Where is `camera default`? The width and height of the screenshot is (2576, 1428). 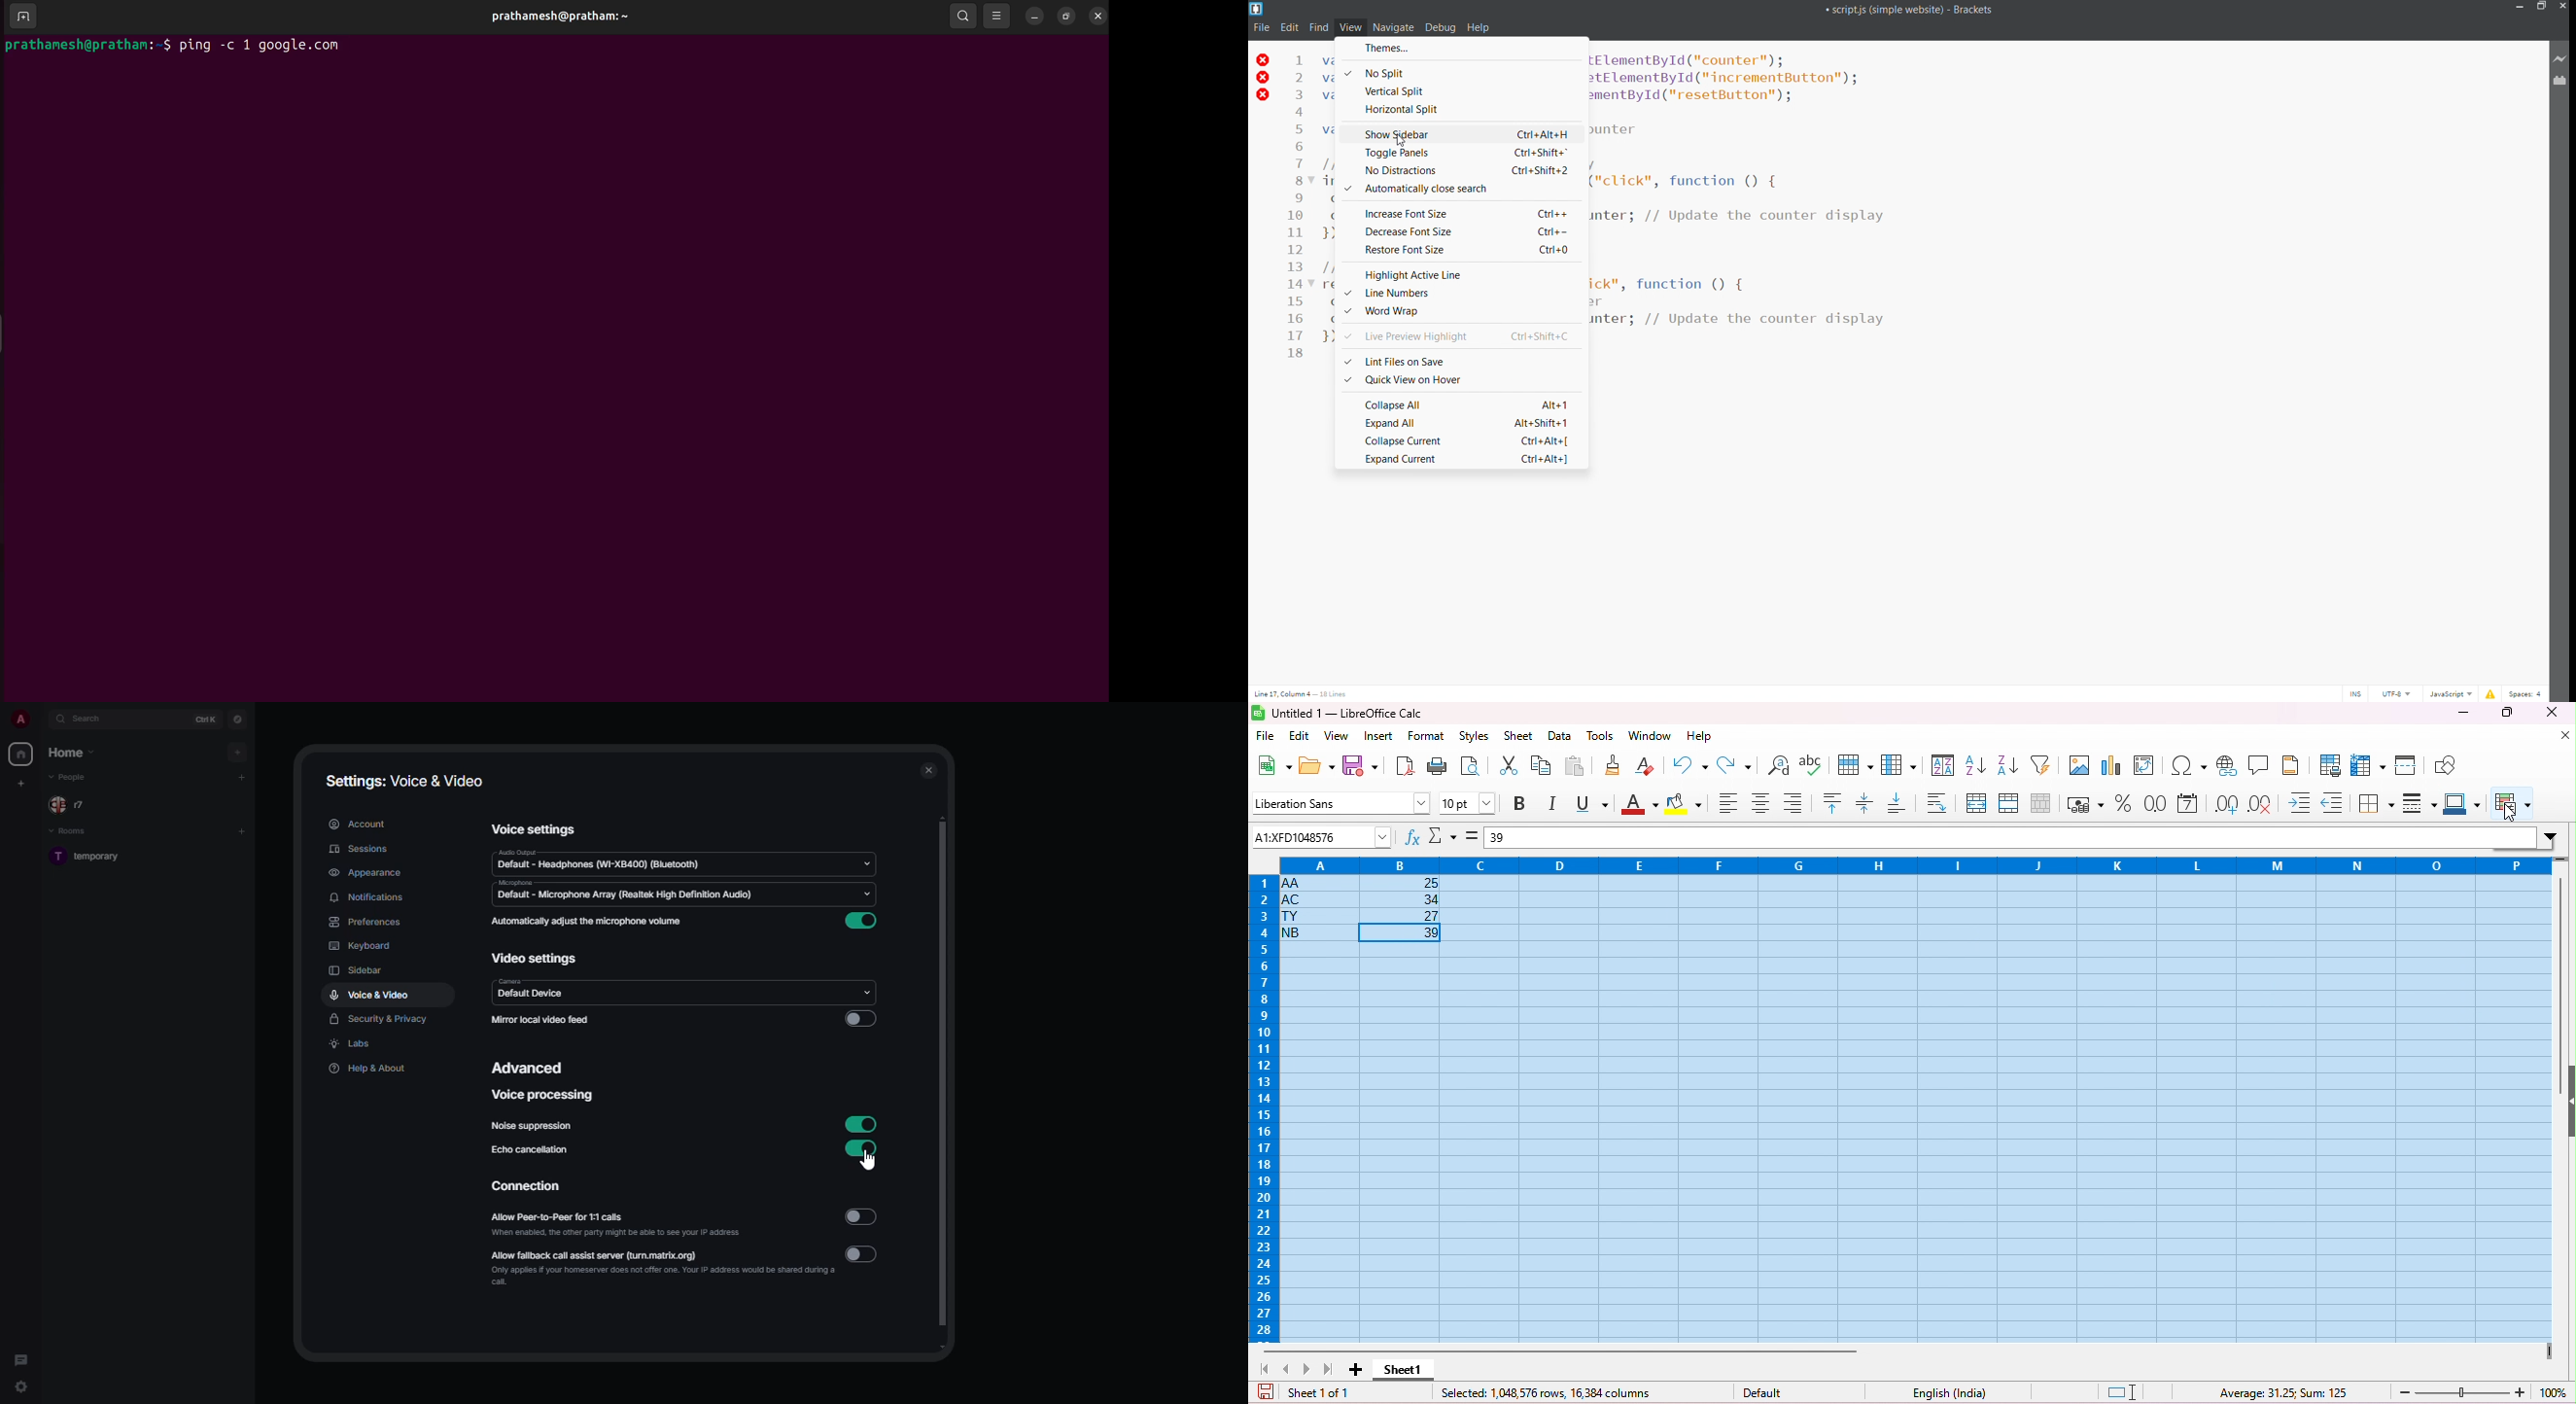
camera default is located at coordinates (531, 990).